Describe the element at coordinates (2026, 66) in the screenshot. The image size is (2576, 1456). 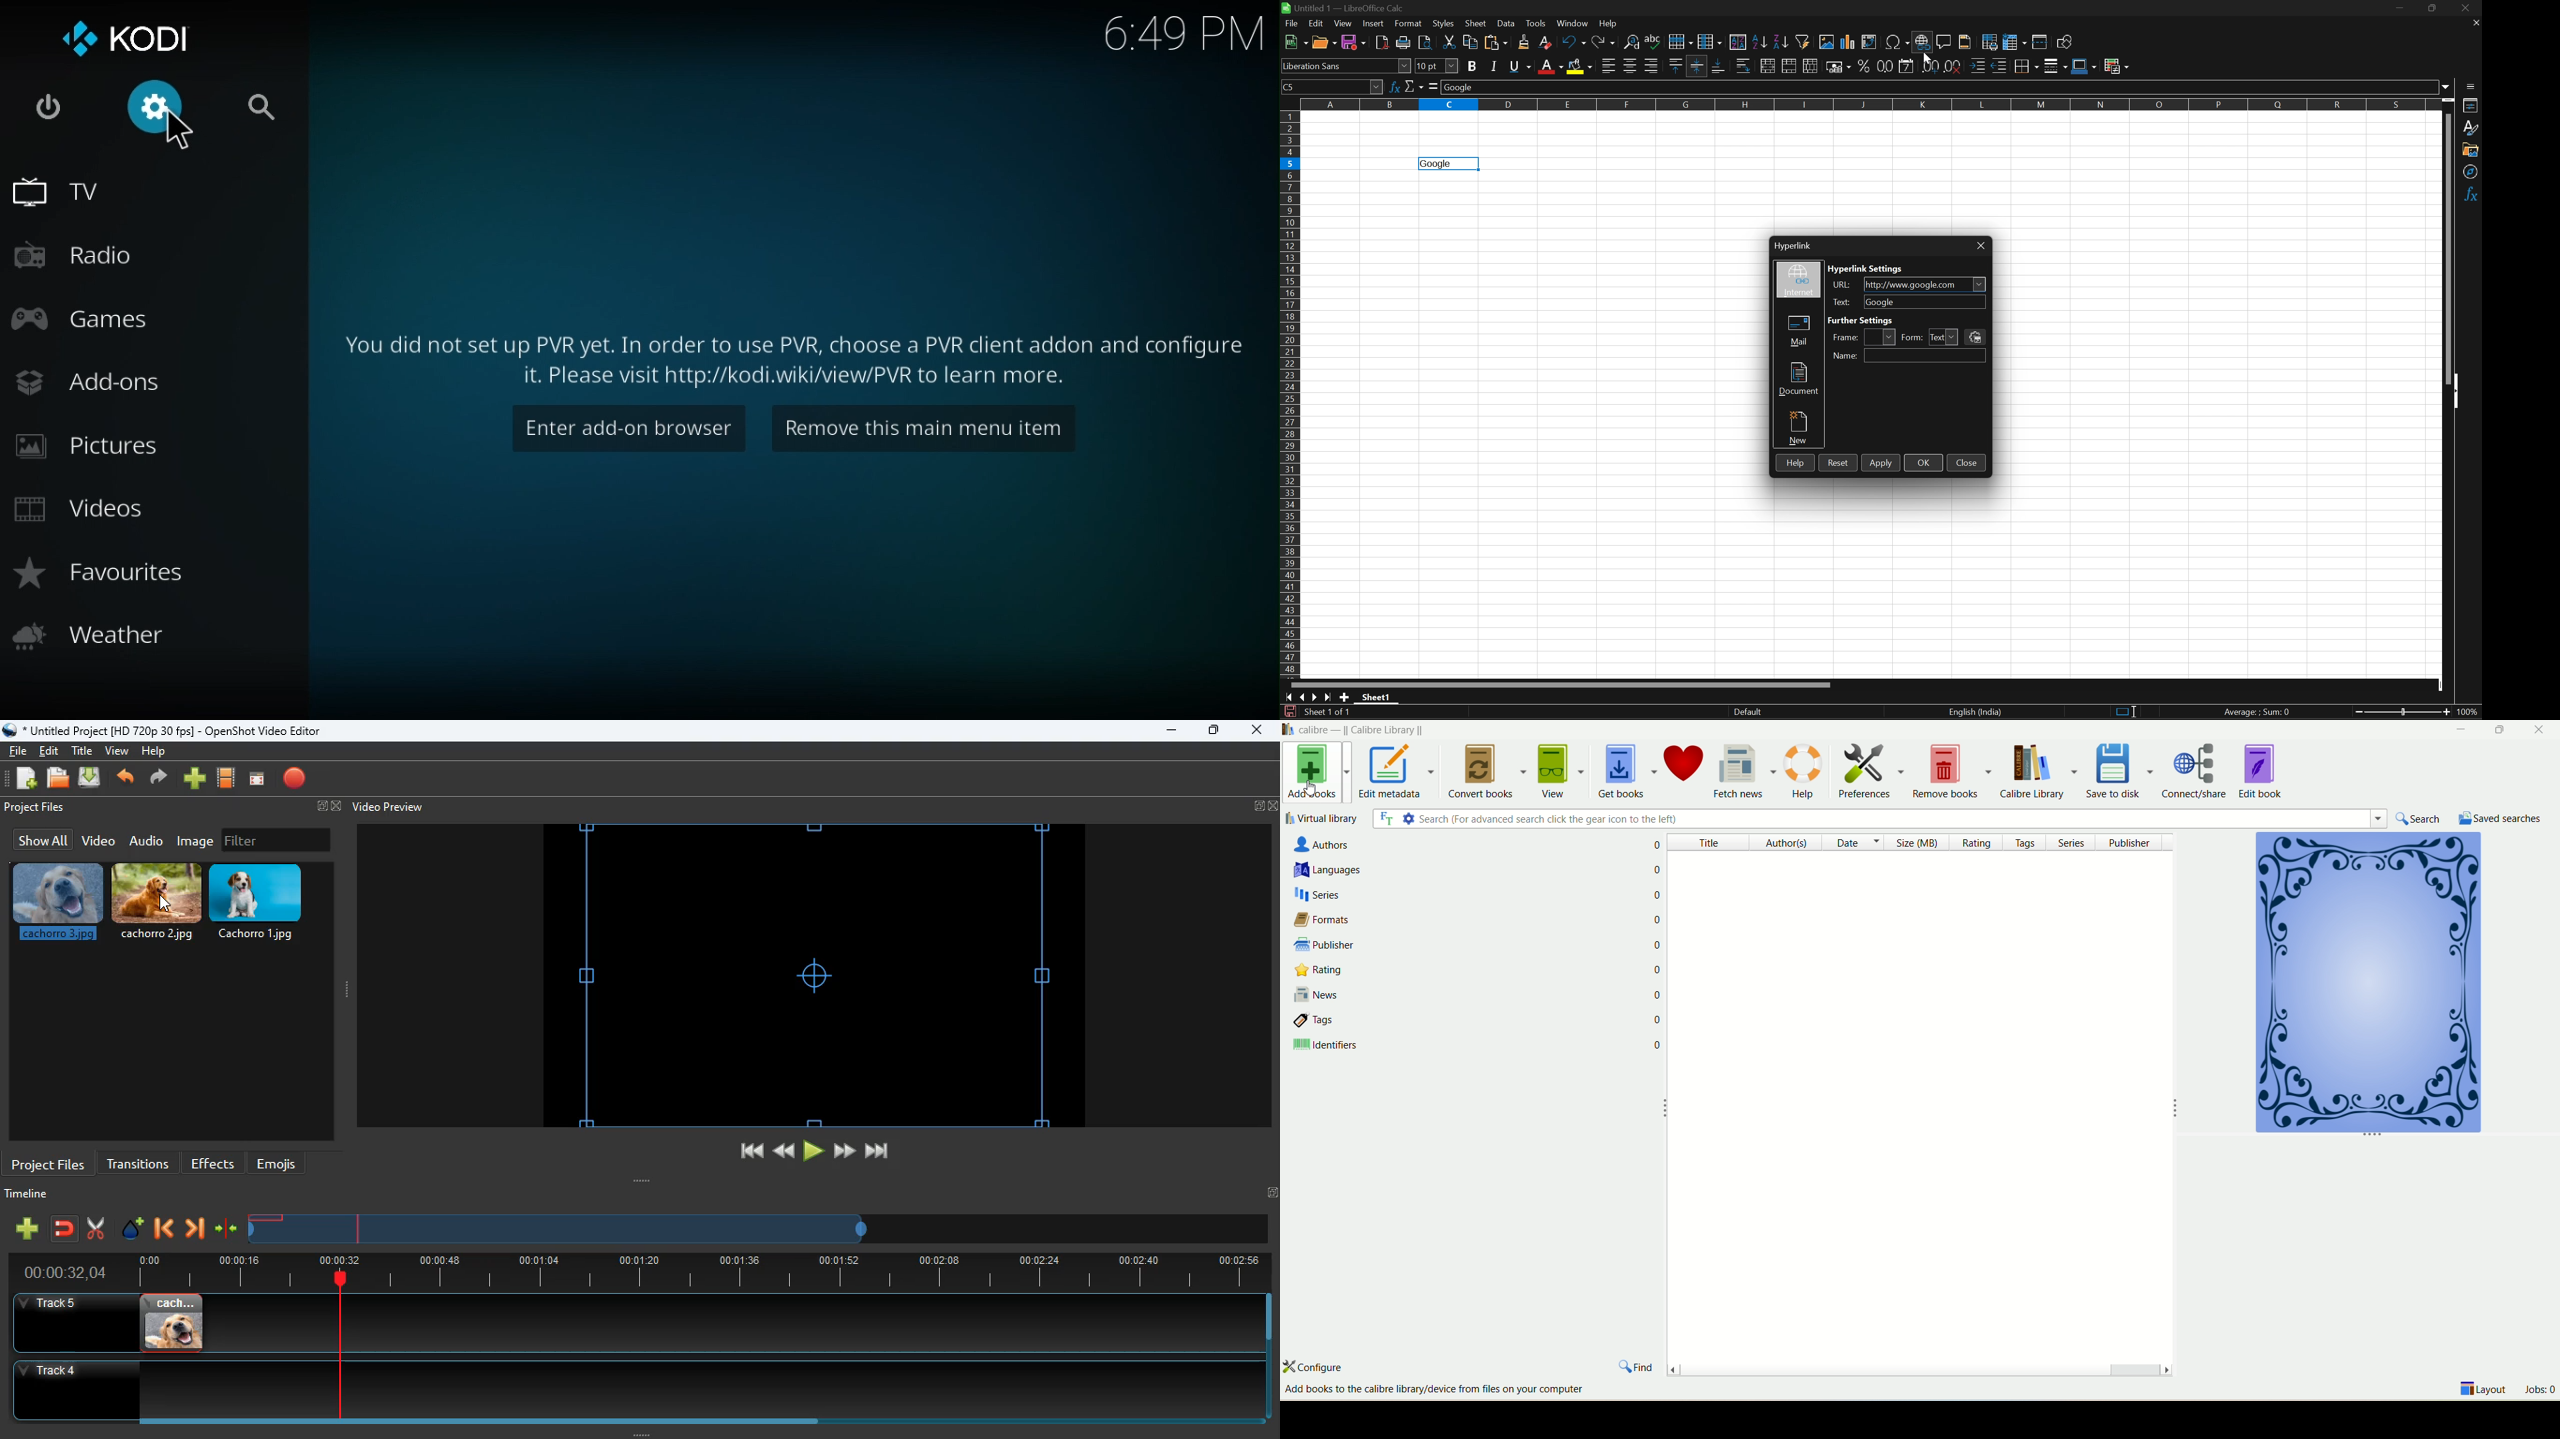
I see `Borders` at that location.